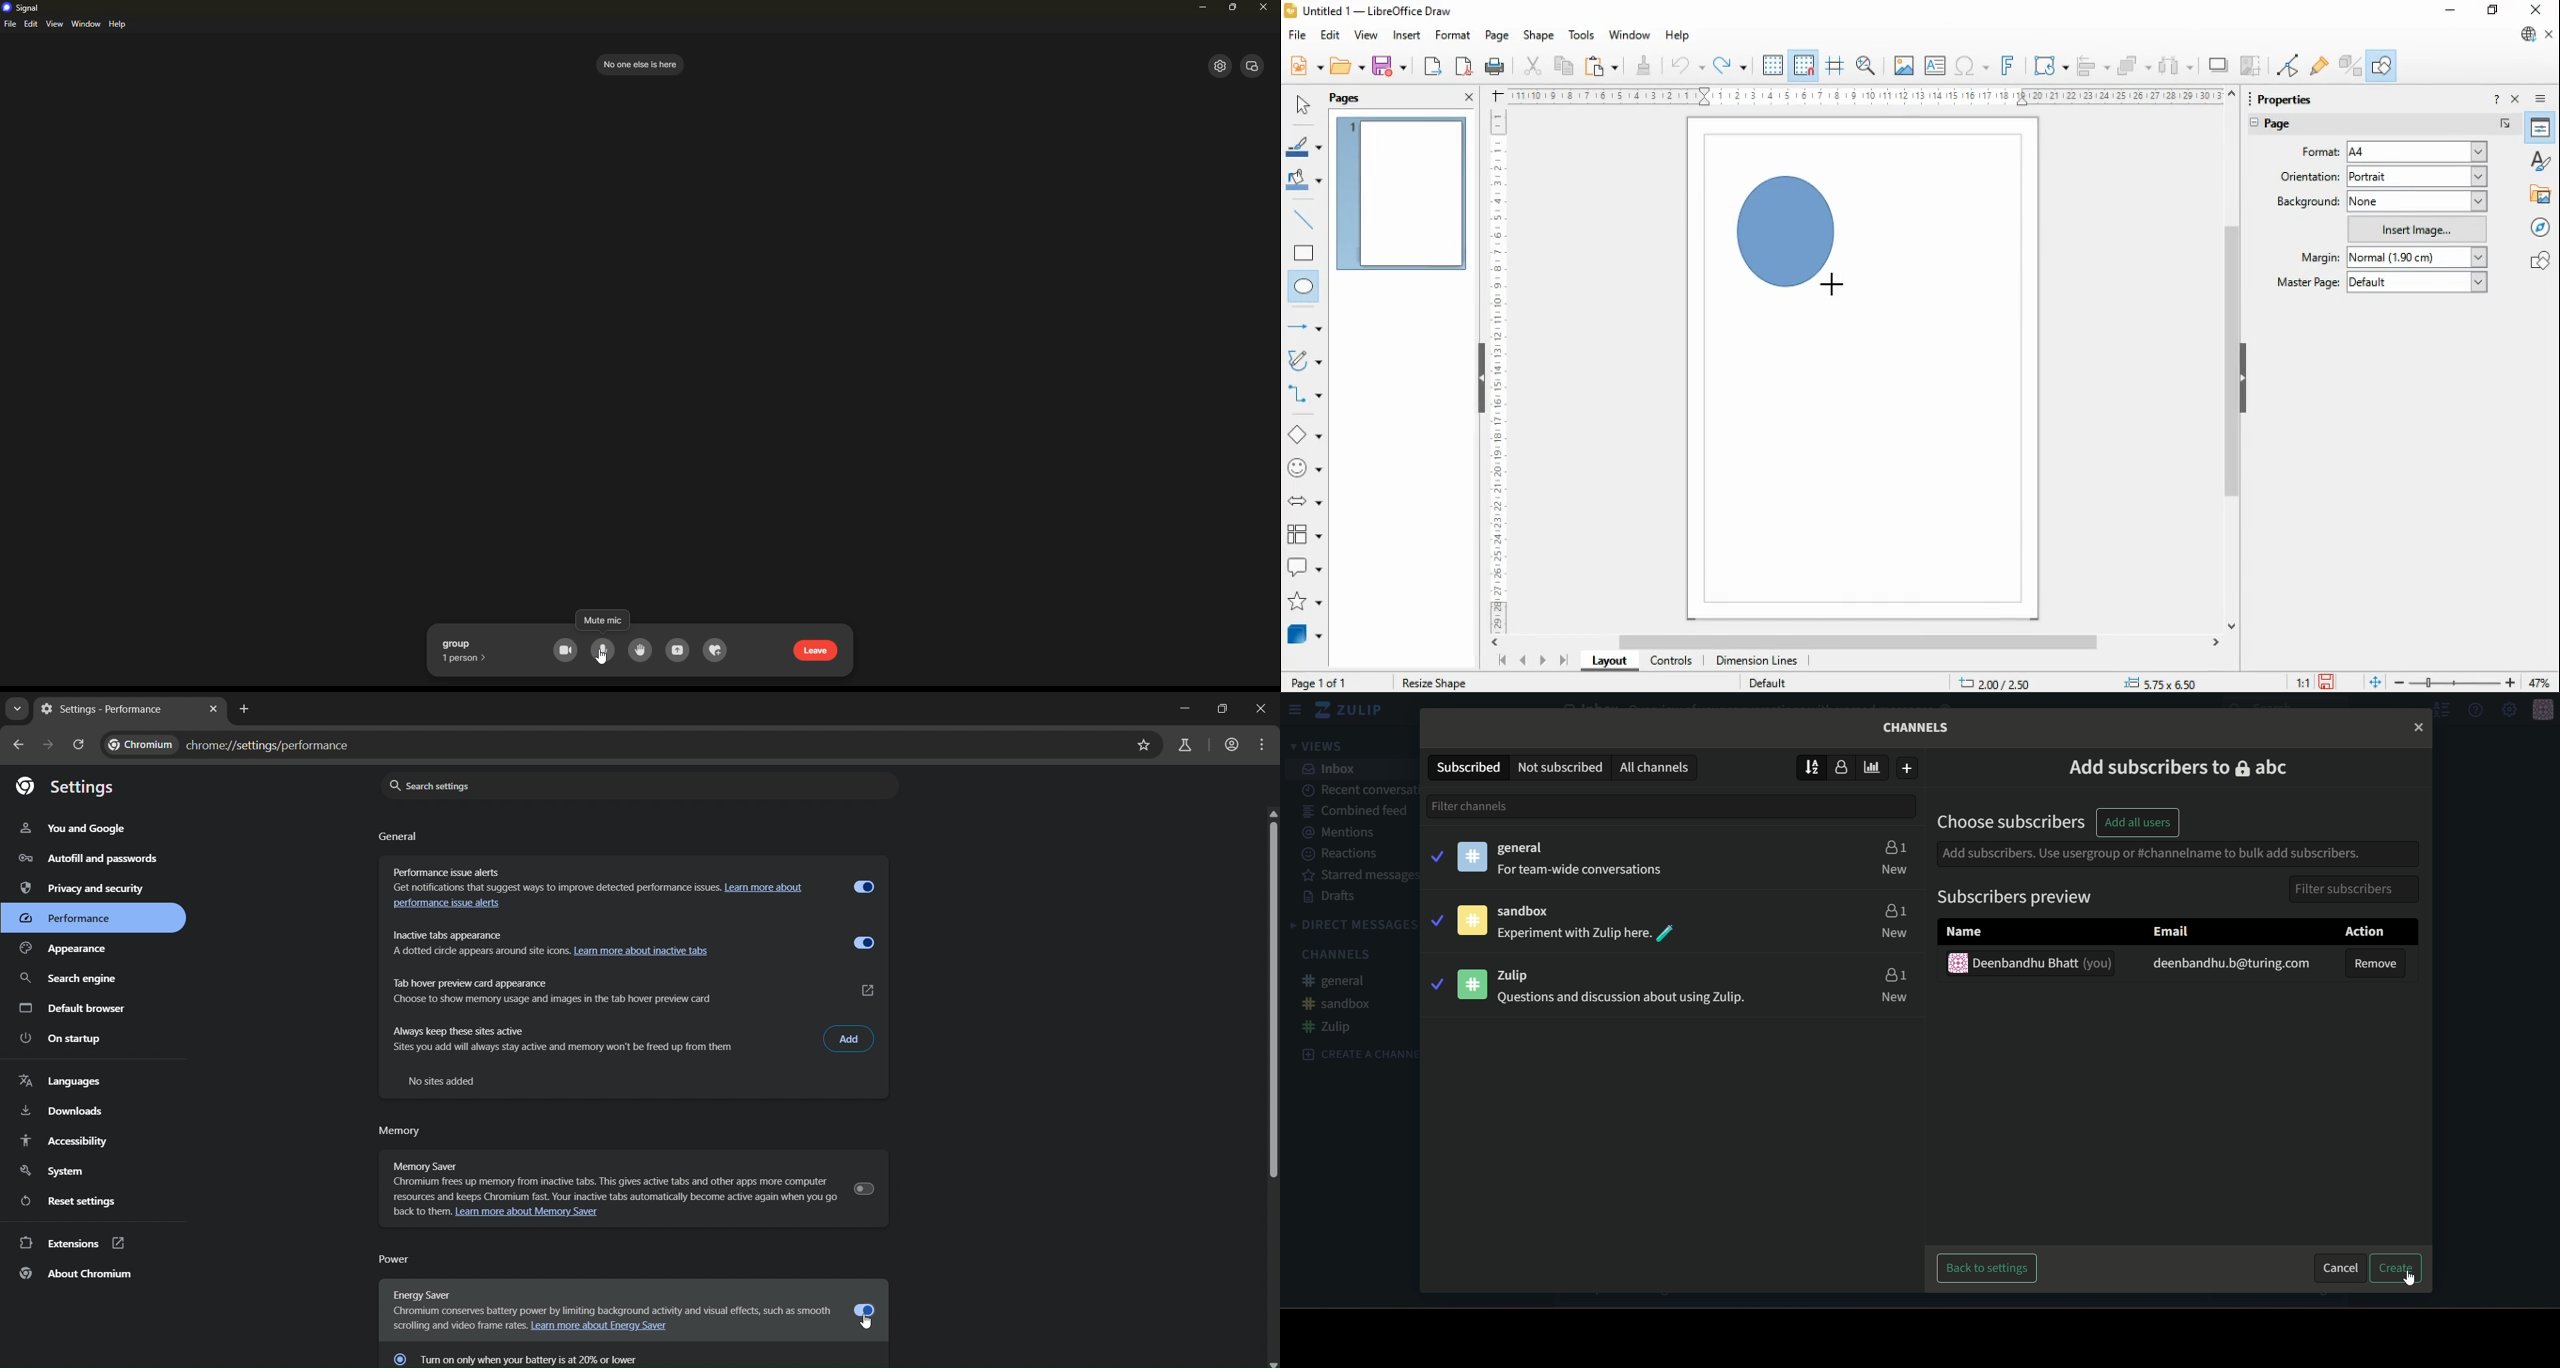  What do you see at coordinates (1832, 285) in the screenshot?
I see `Cursor` at bounding box center [1832, 285].